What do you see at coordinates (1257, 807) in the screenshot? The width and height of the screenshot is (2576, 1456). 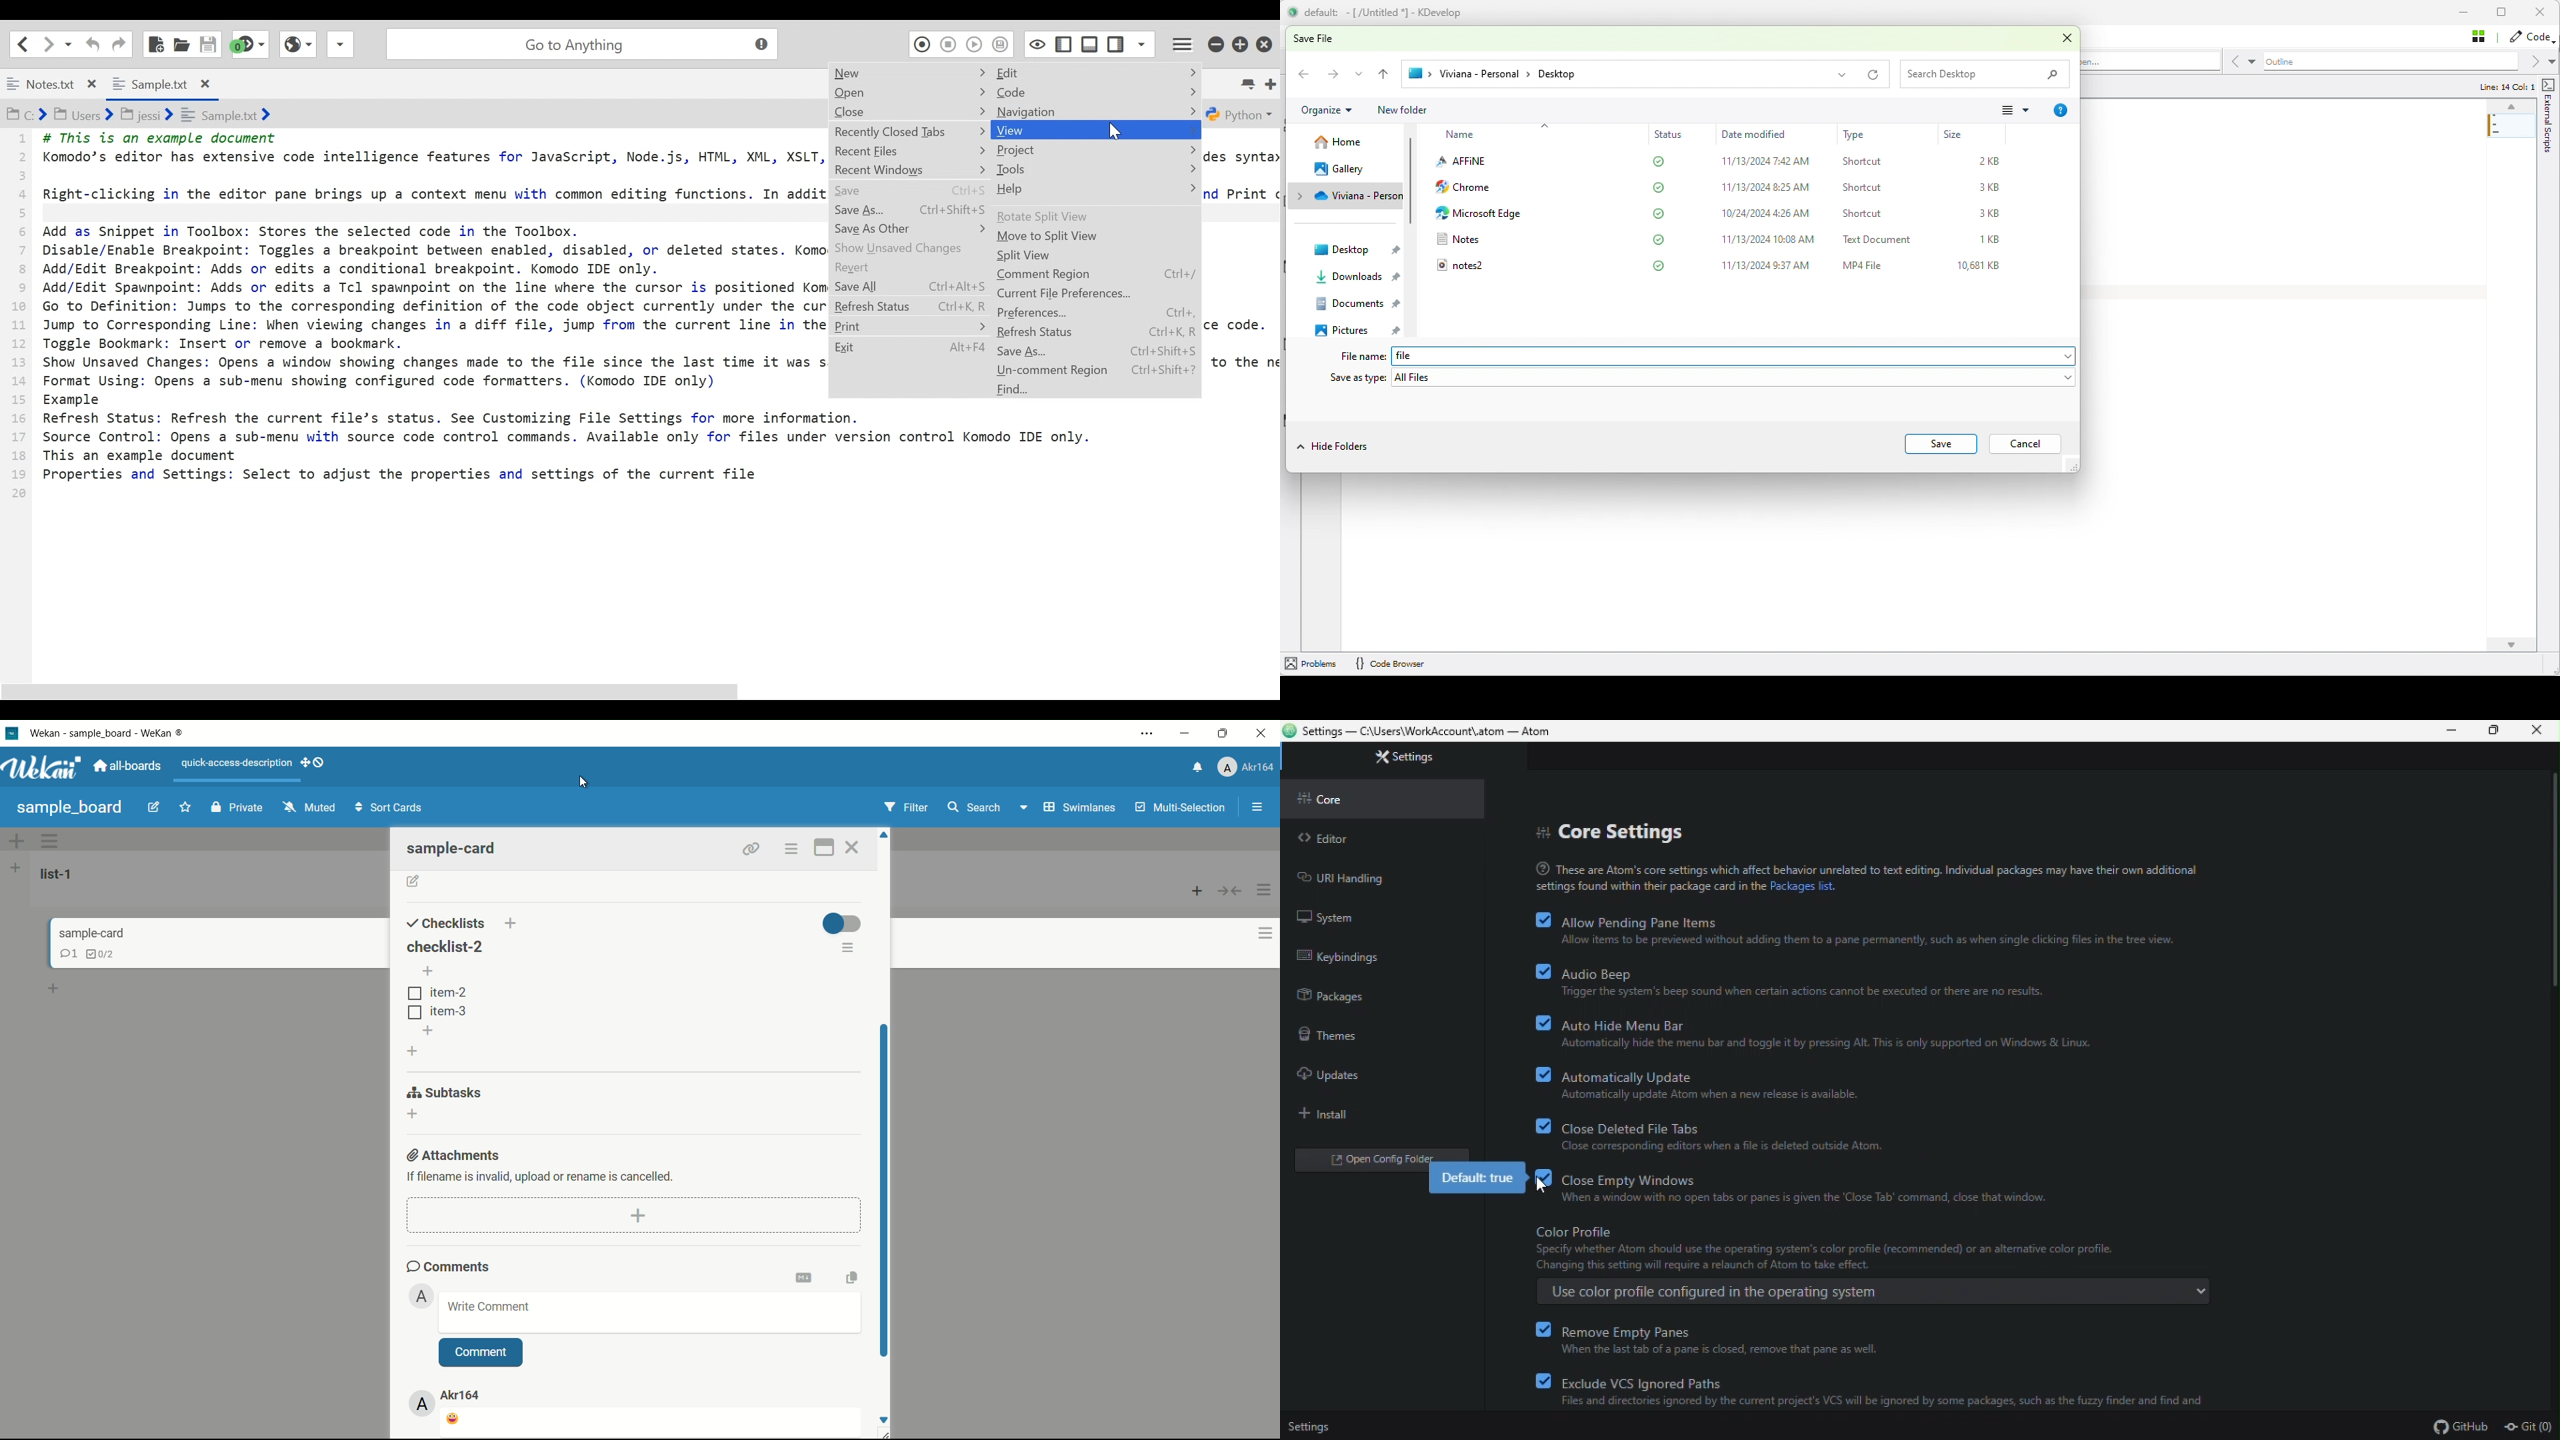 I see `show/hide sidebar` at bounding box center [1257, 807].